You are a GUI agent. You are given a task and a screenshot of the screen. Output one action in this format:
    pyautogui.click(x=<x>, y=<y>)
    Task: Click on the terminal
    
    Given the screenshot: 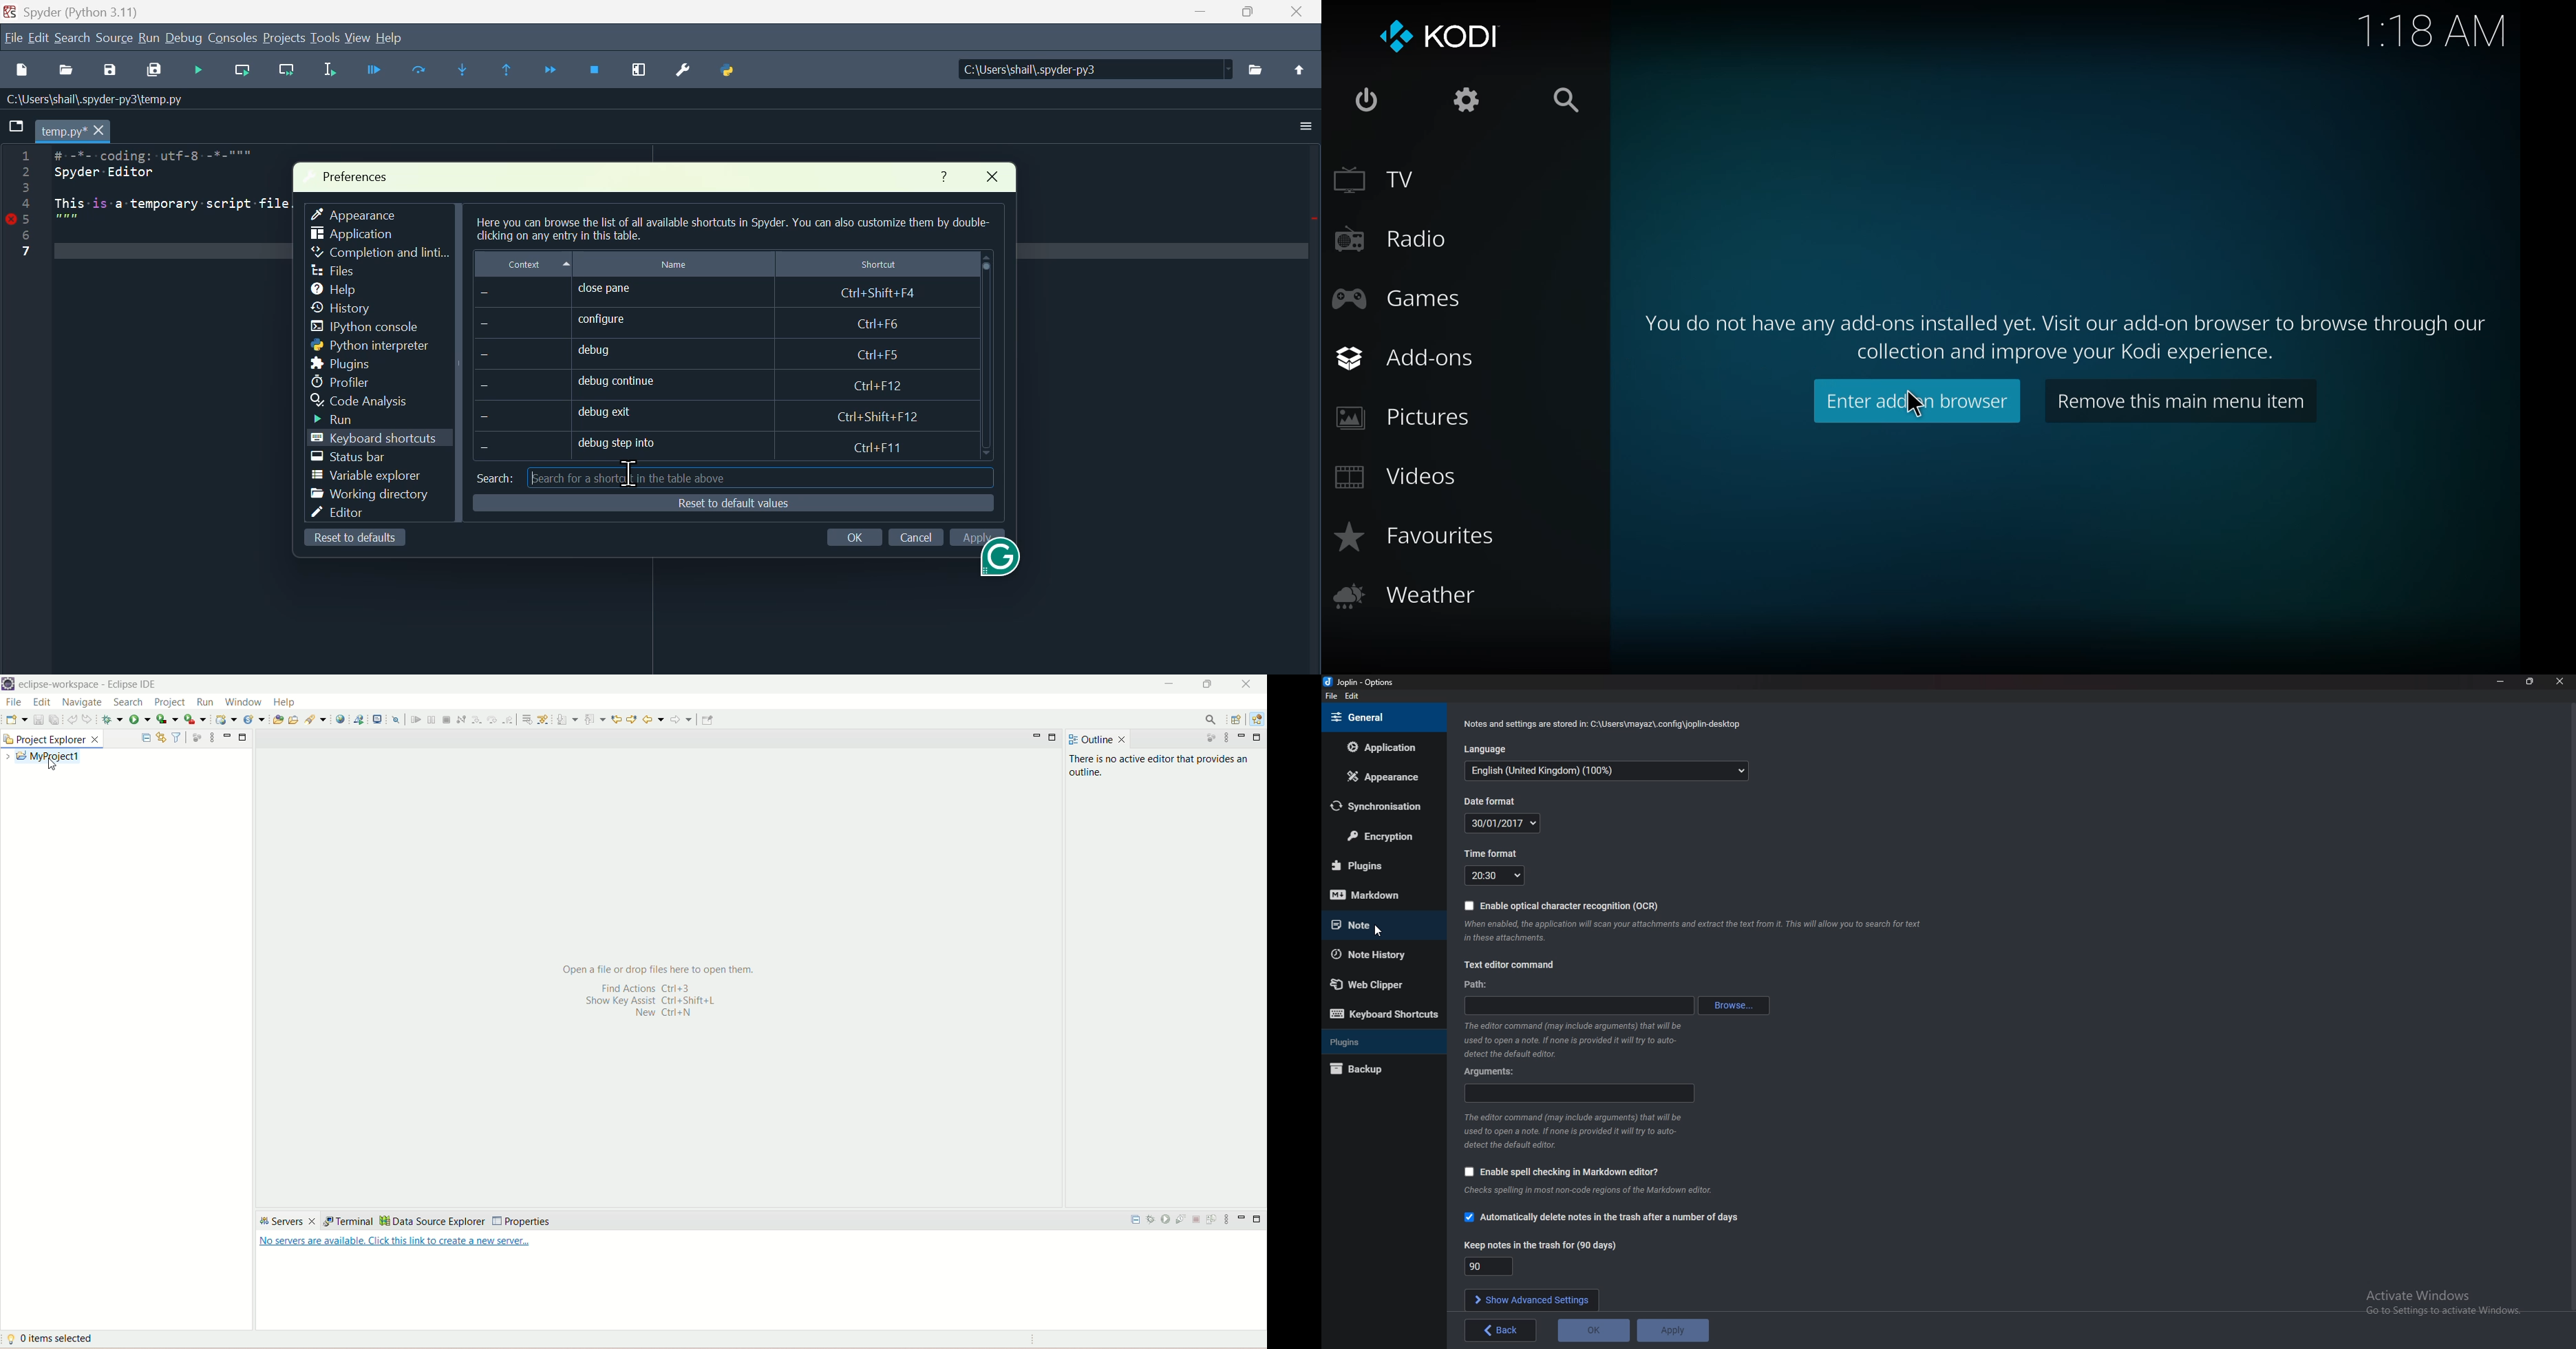 What is the action you would take?
    pyautogui.click(x=346, y=1221)
    